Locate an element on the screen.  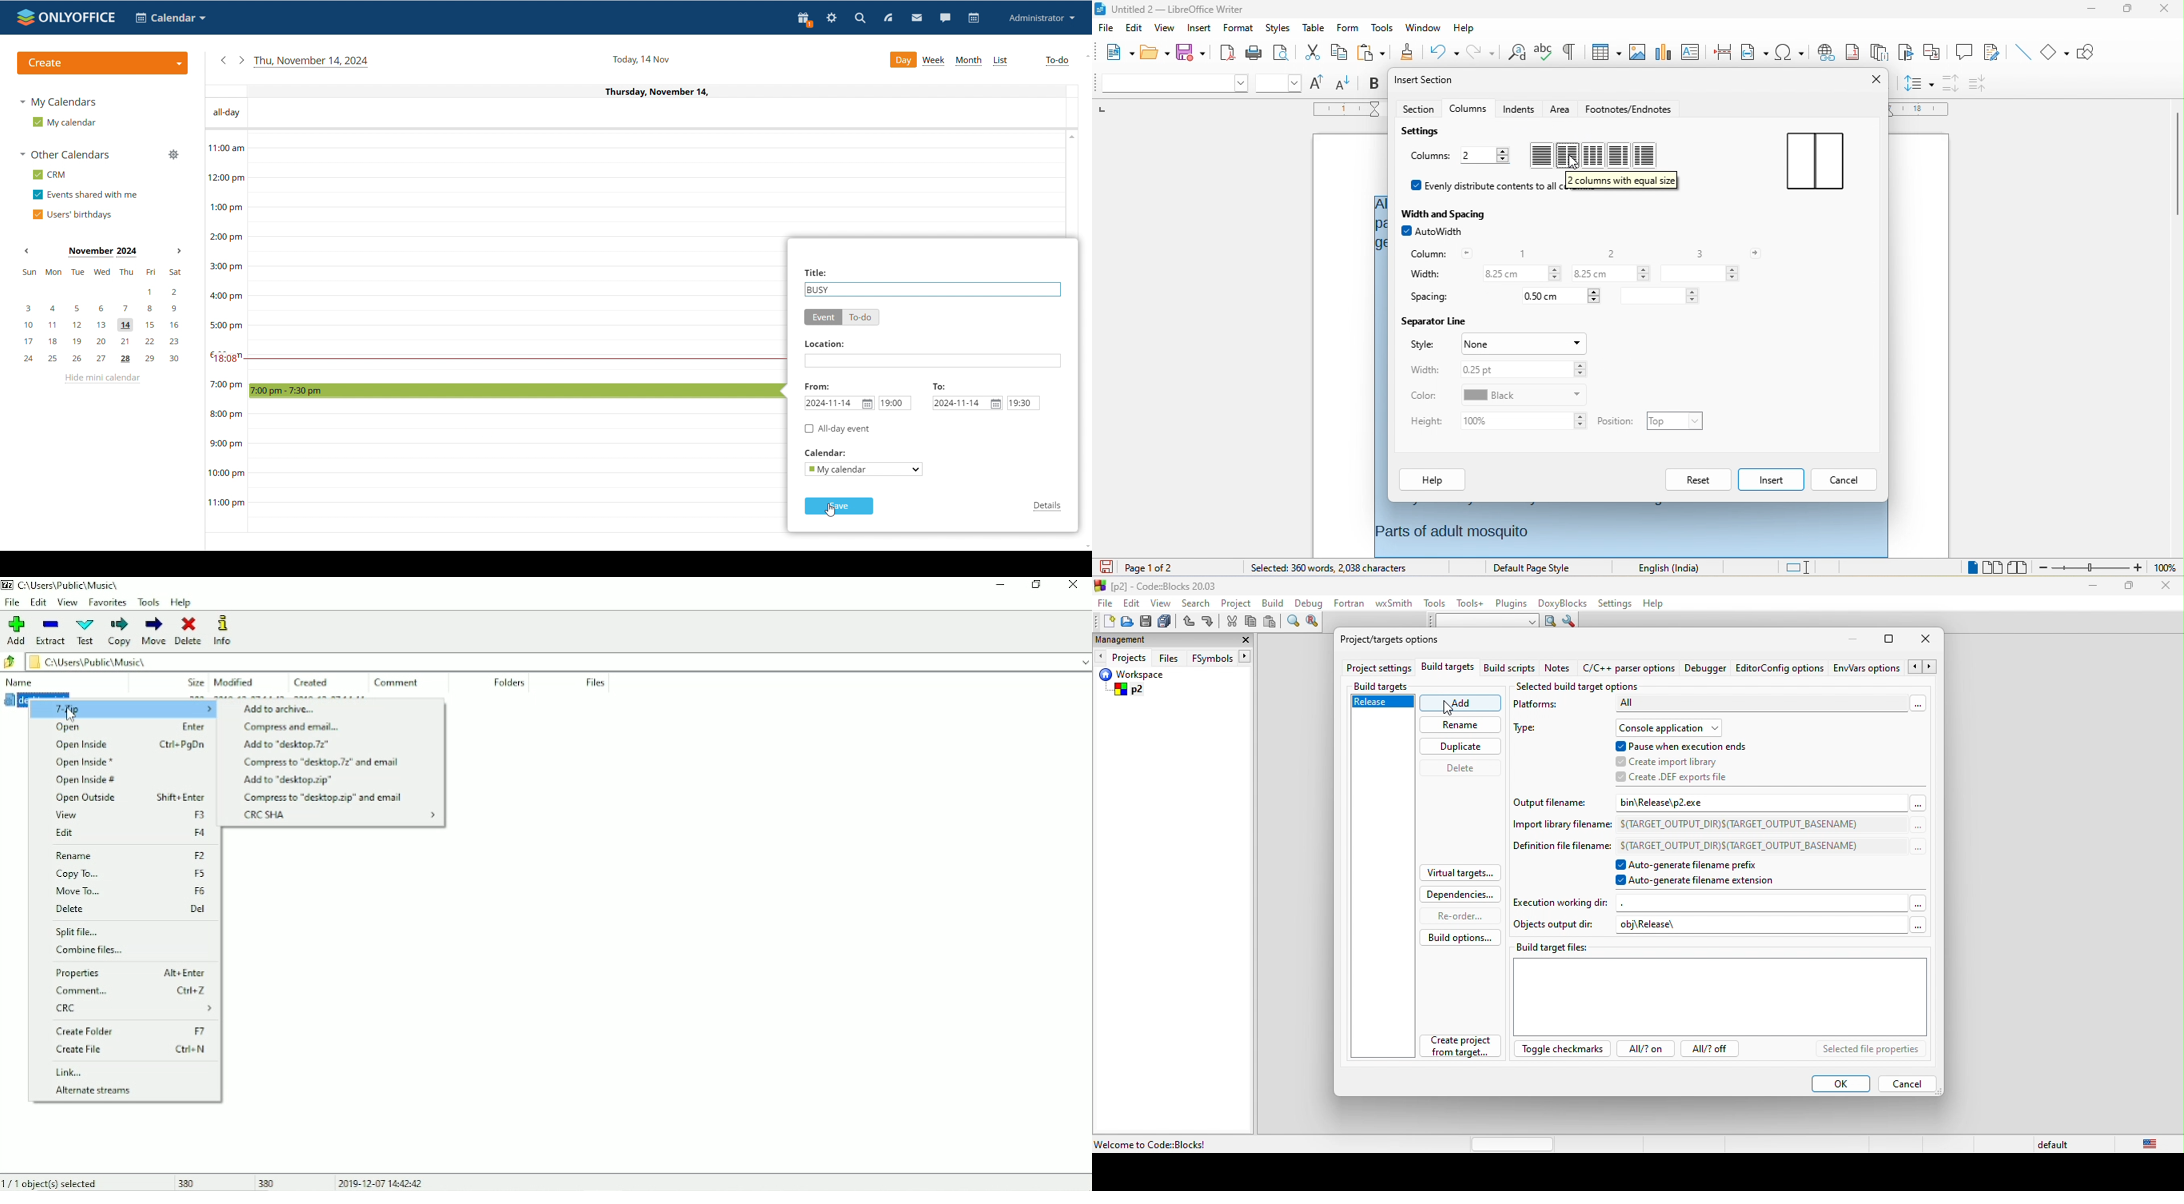
Test is located at coordinates (86, 632).